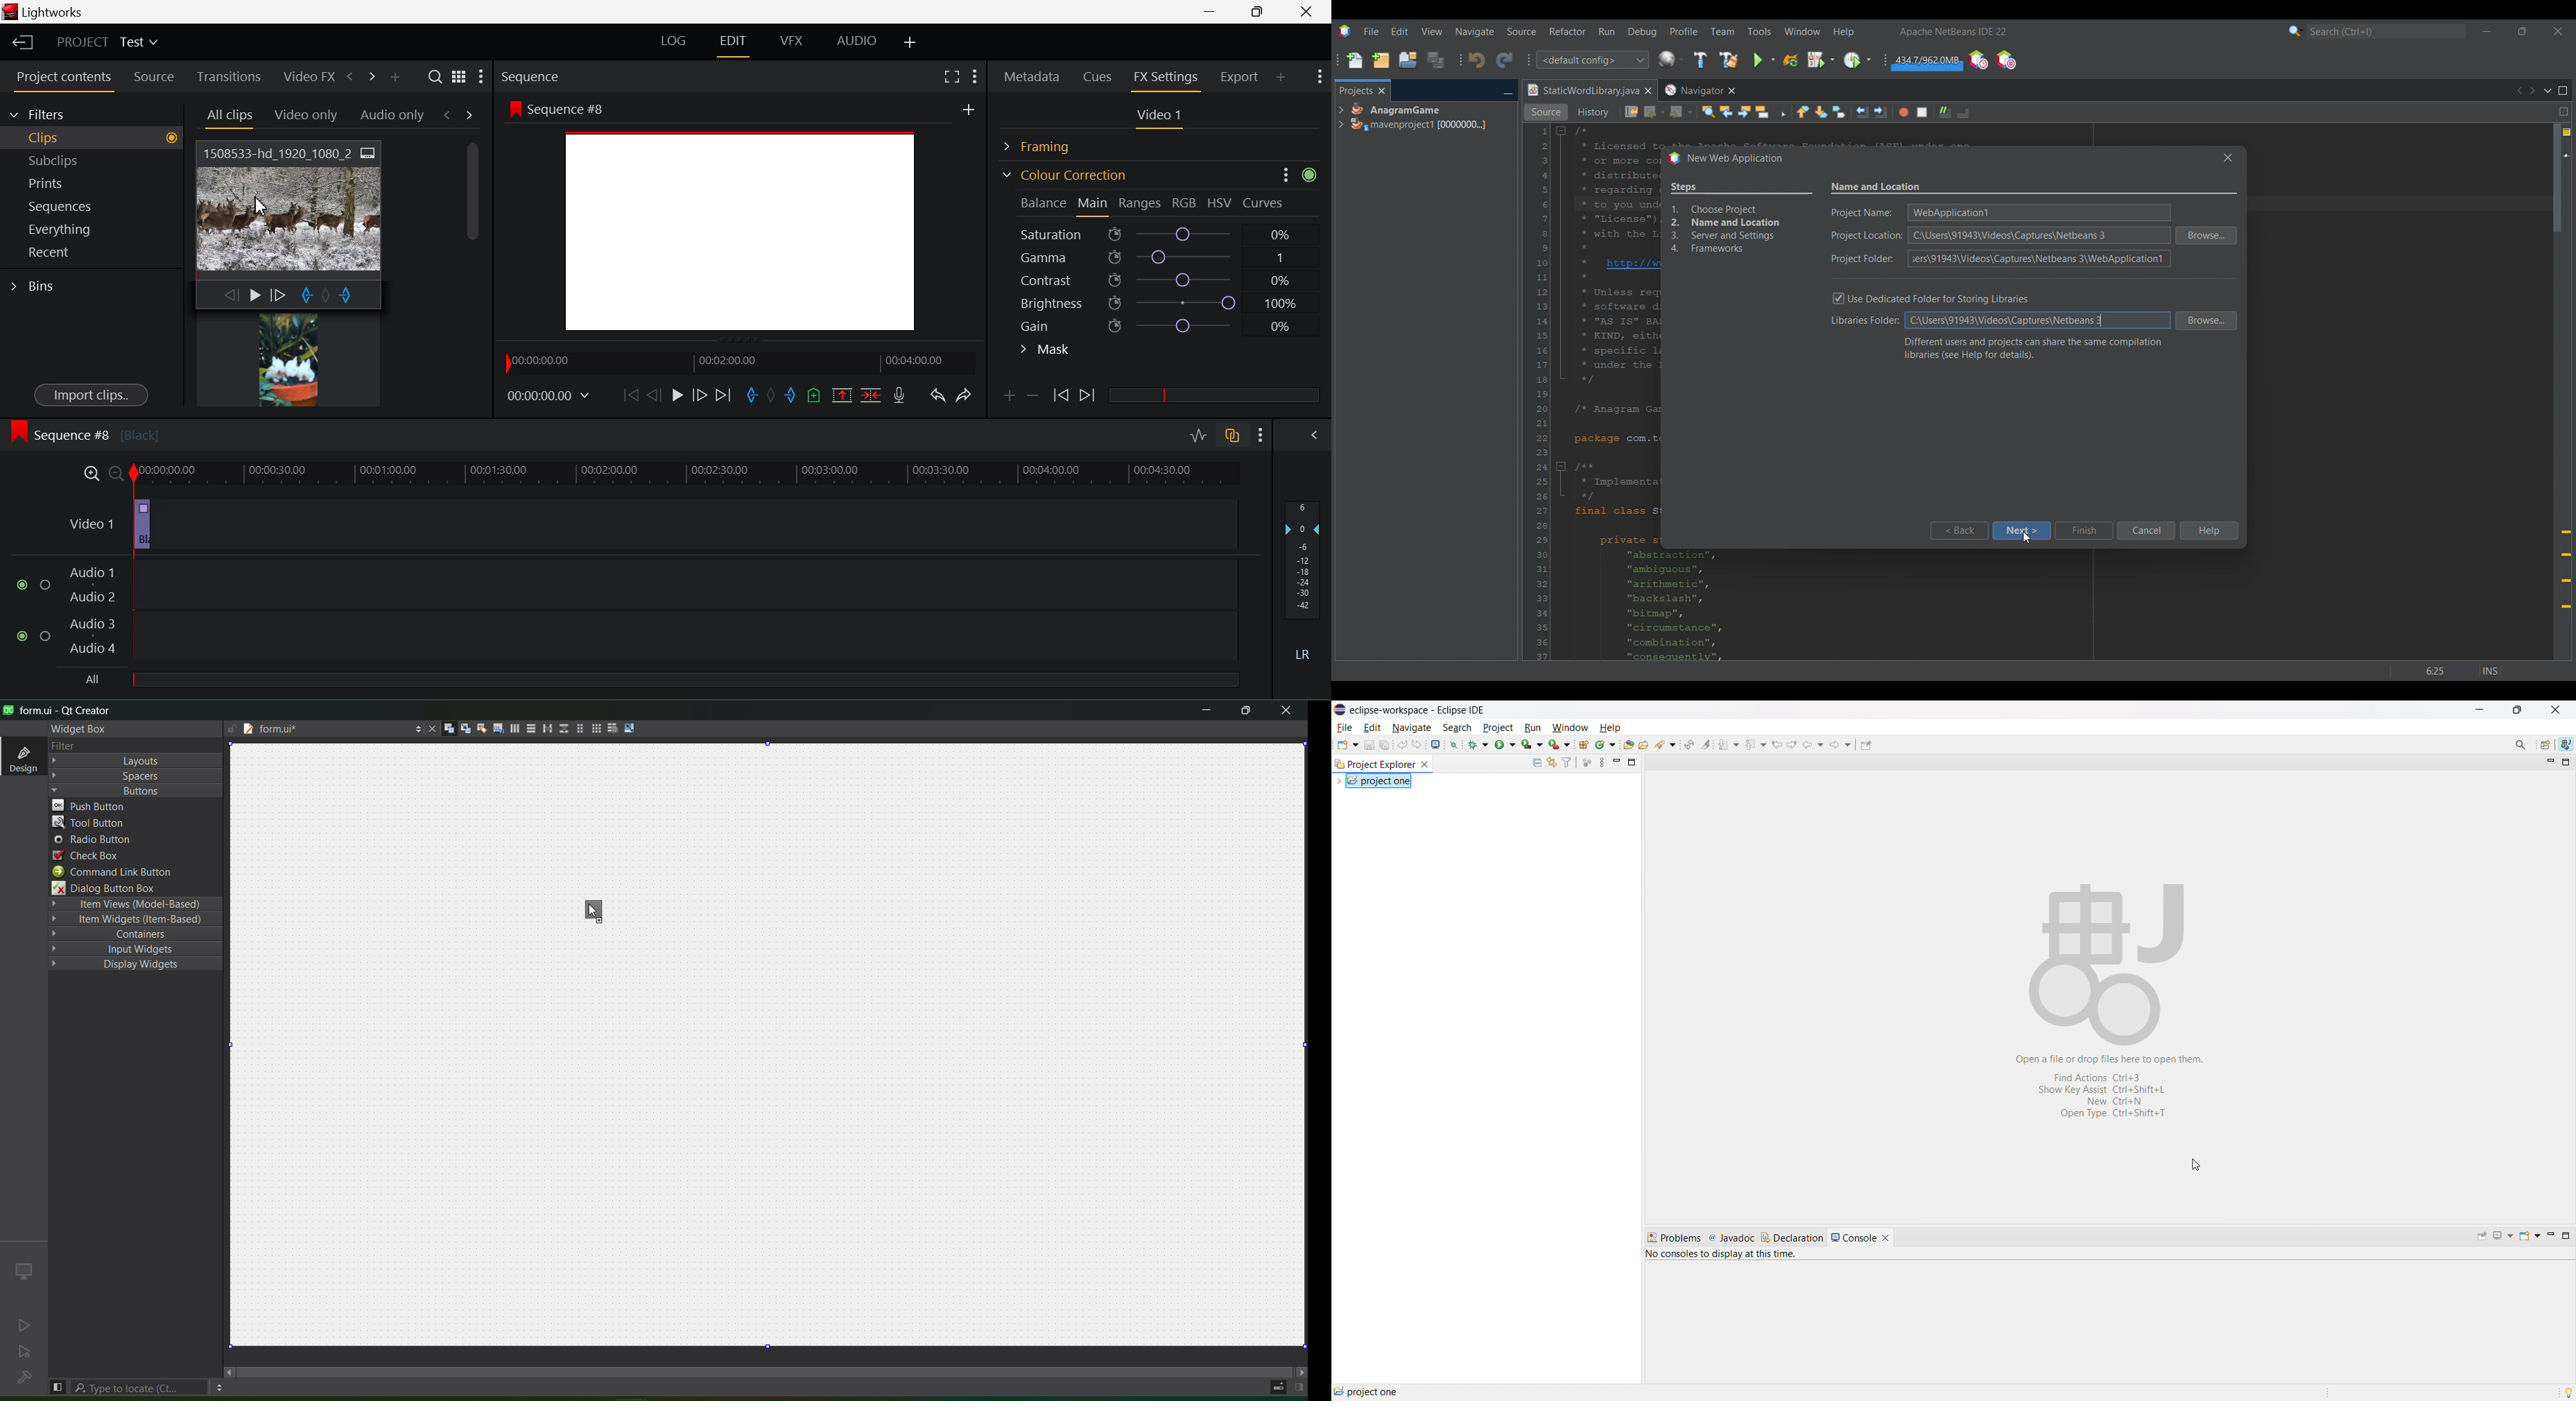 The height and width of the screenshot is (1428, 2576). I want to click on console, so click(1854, 1238).